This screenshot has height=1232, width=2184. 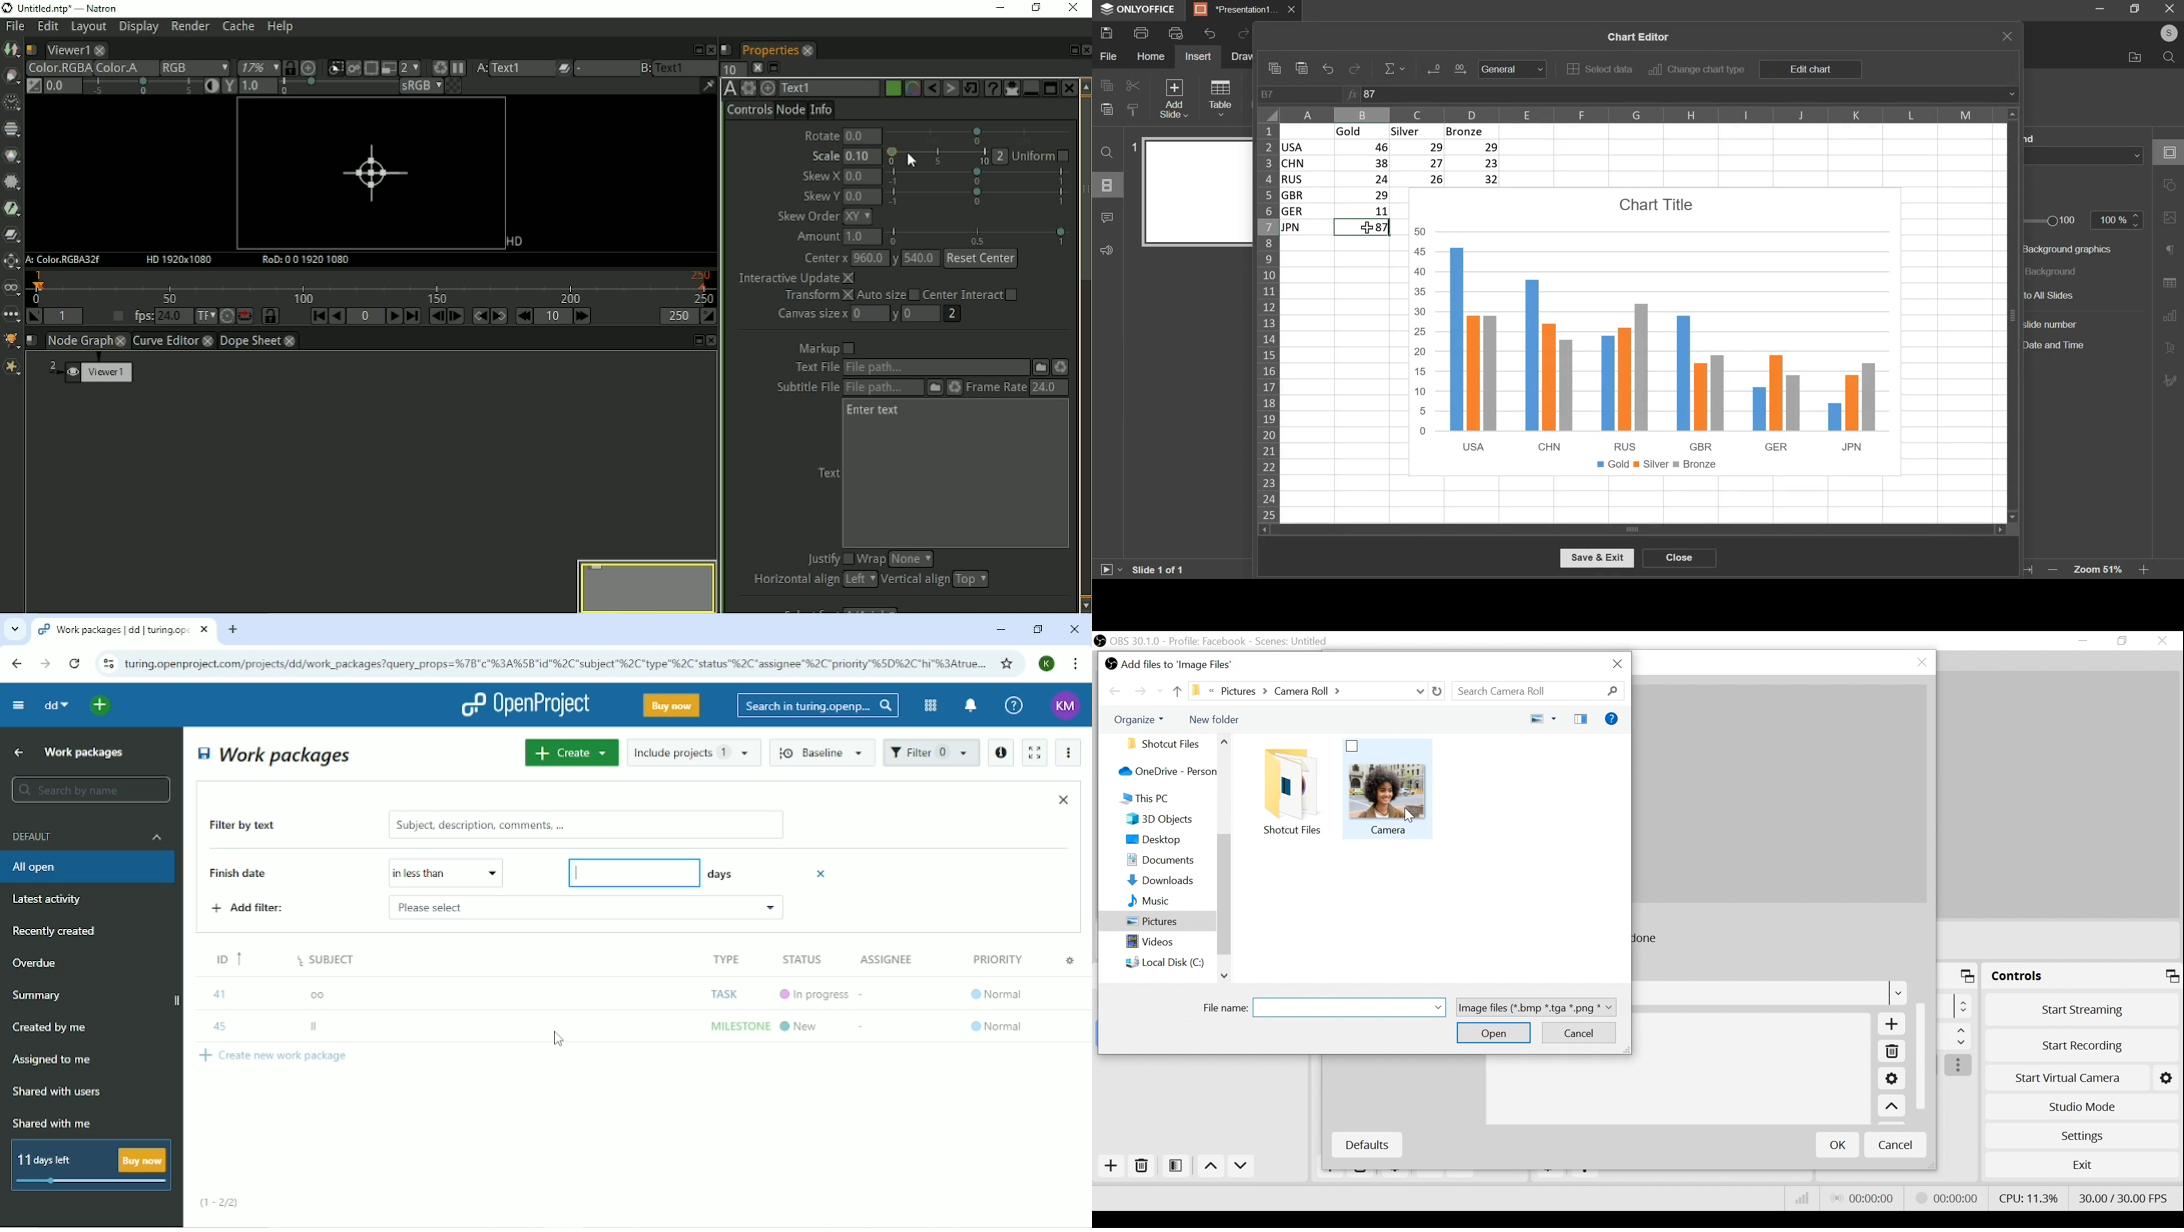 I want to click on Downloads, so click(x=1169, y=882).